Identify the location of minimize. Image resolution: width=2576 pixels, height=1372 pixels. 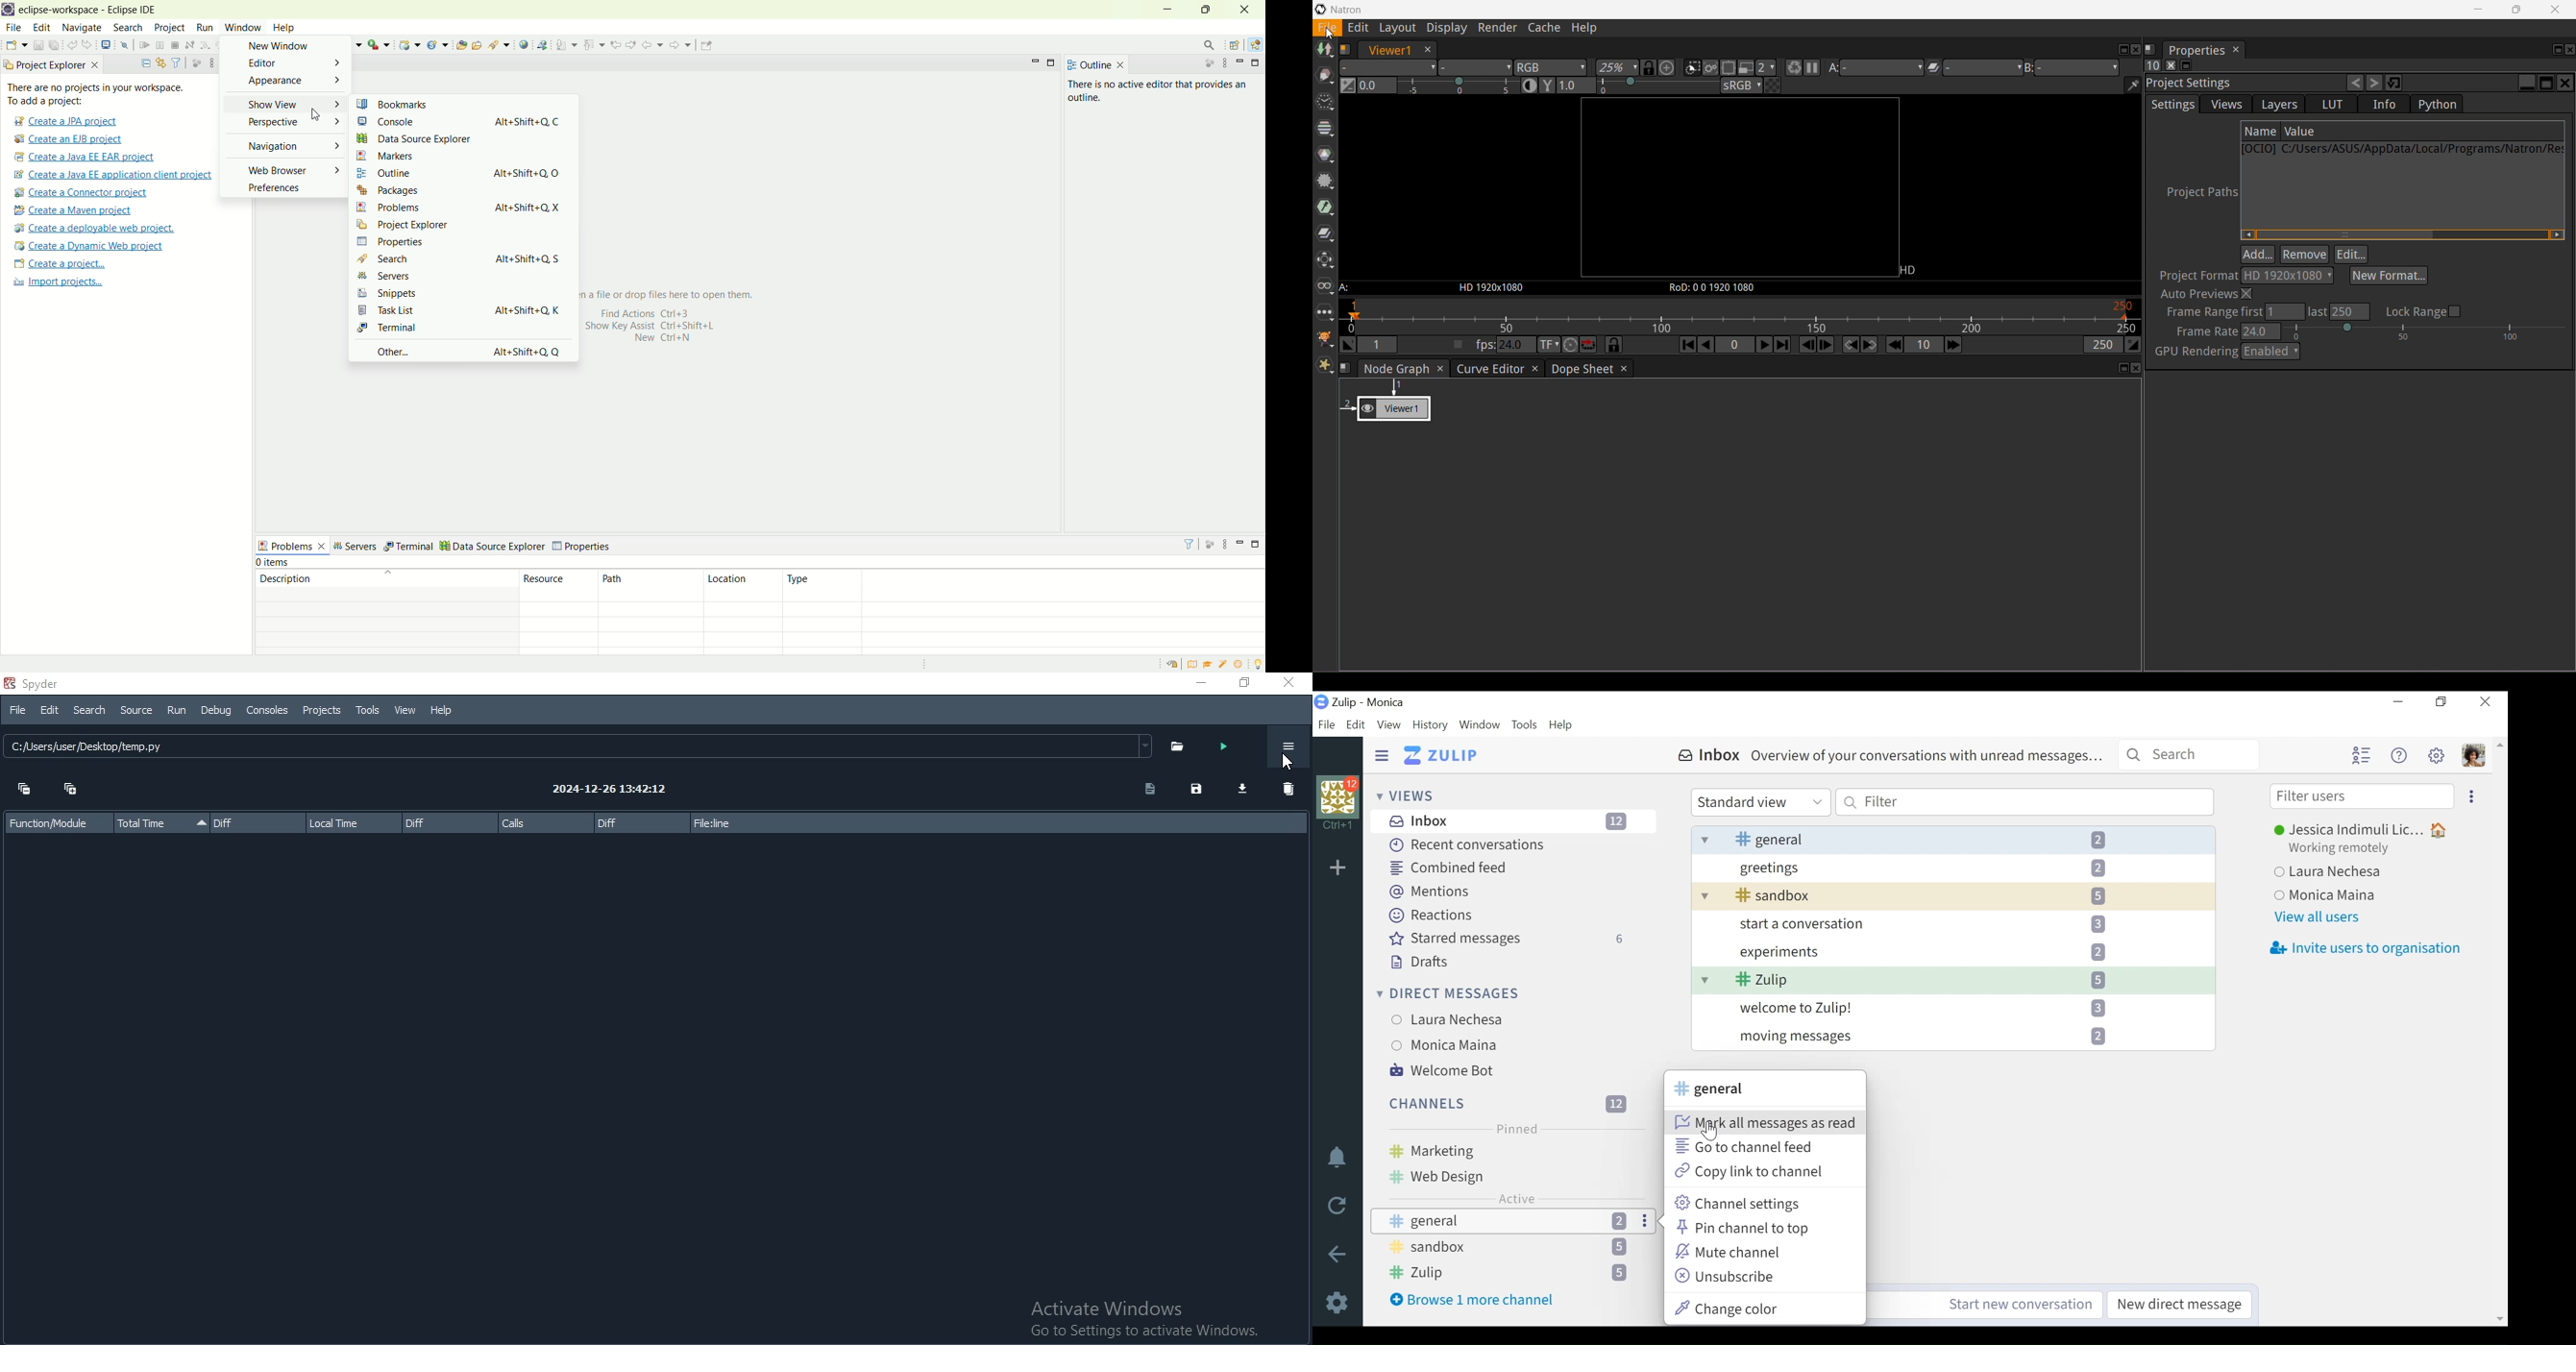
(1238, 545).